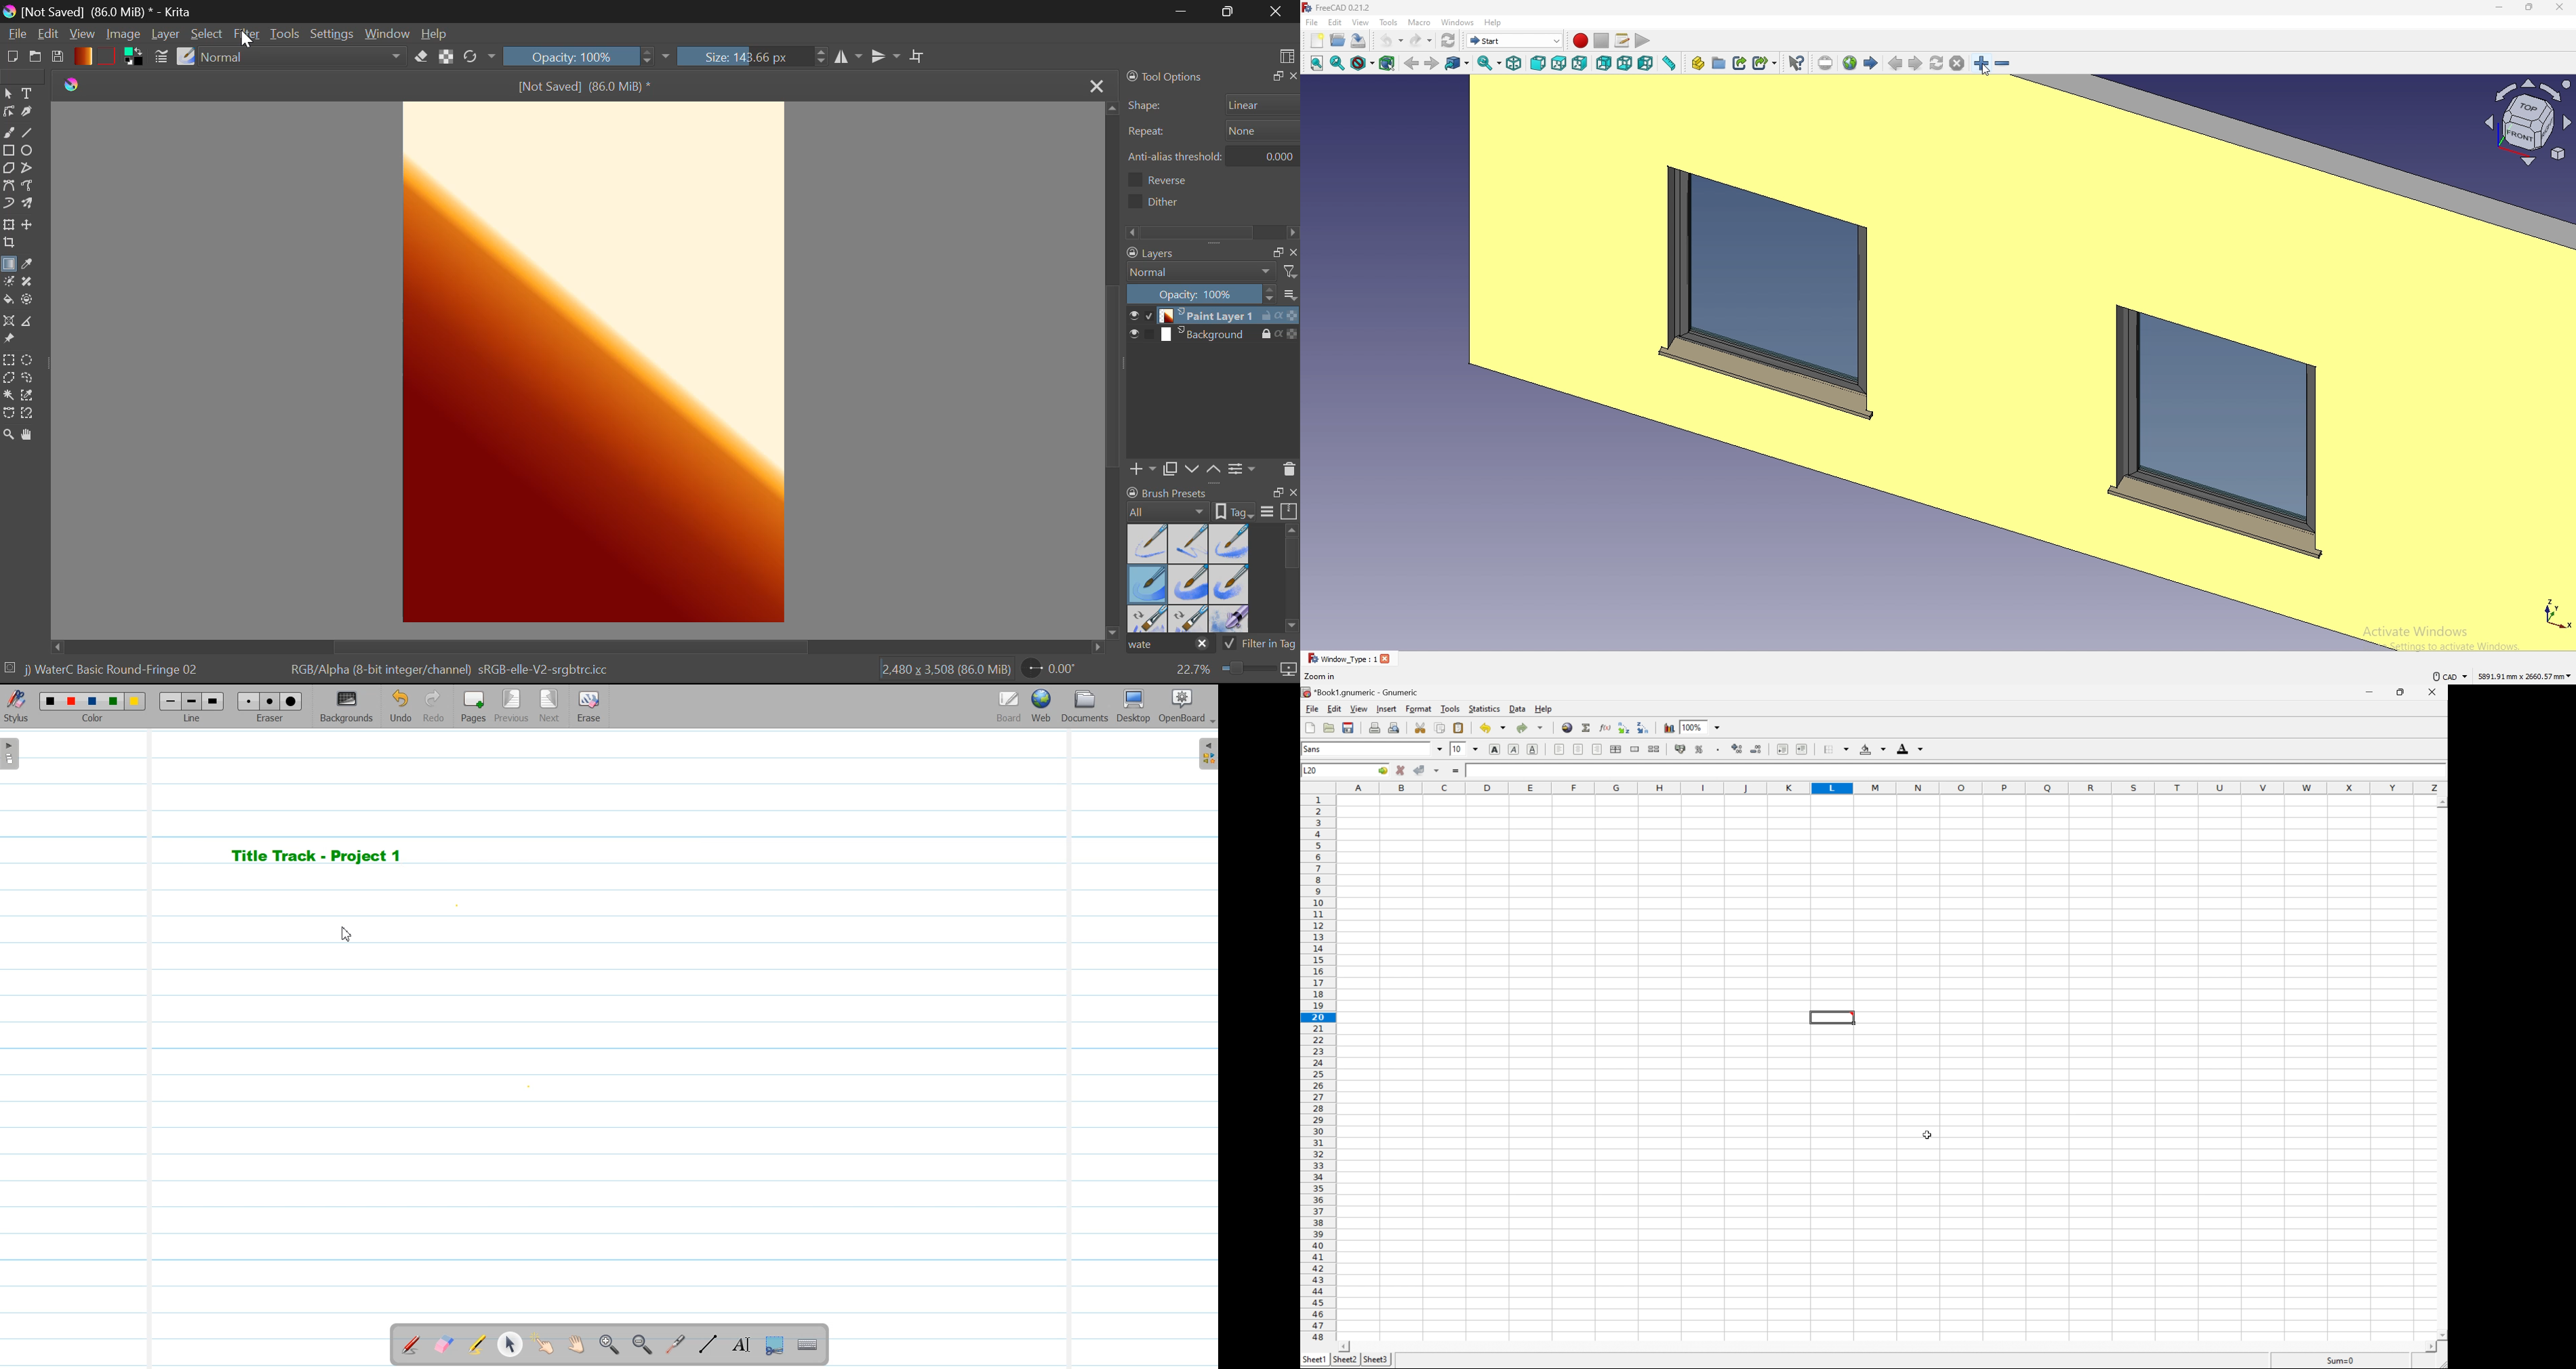  I want to click on stop loading, so click(1958, 64).